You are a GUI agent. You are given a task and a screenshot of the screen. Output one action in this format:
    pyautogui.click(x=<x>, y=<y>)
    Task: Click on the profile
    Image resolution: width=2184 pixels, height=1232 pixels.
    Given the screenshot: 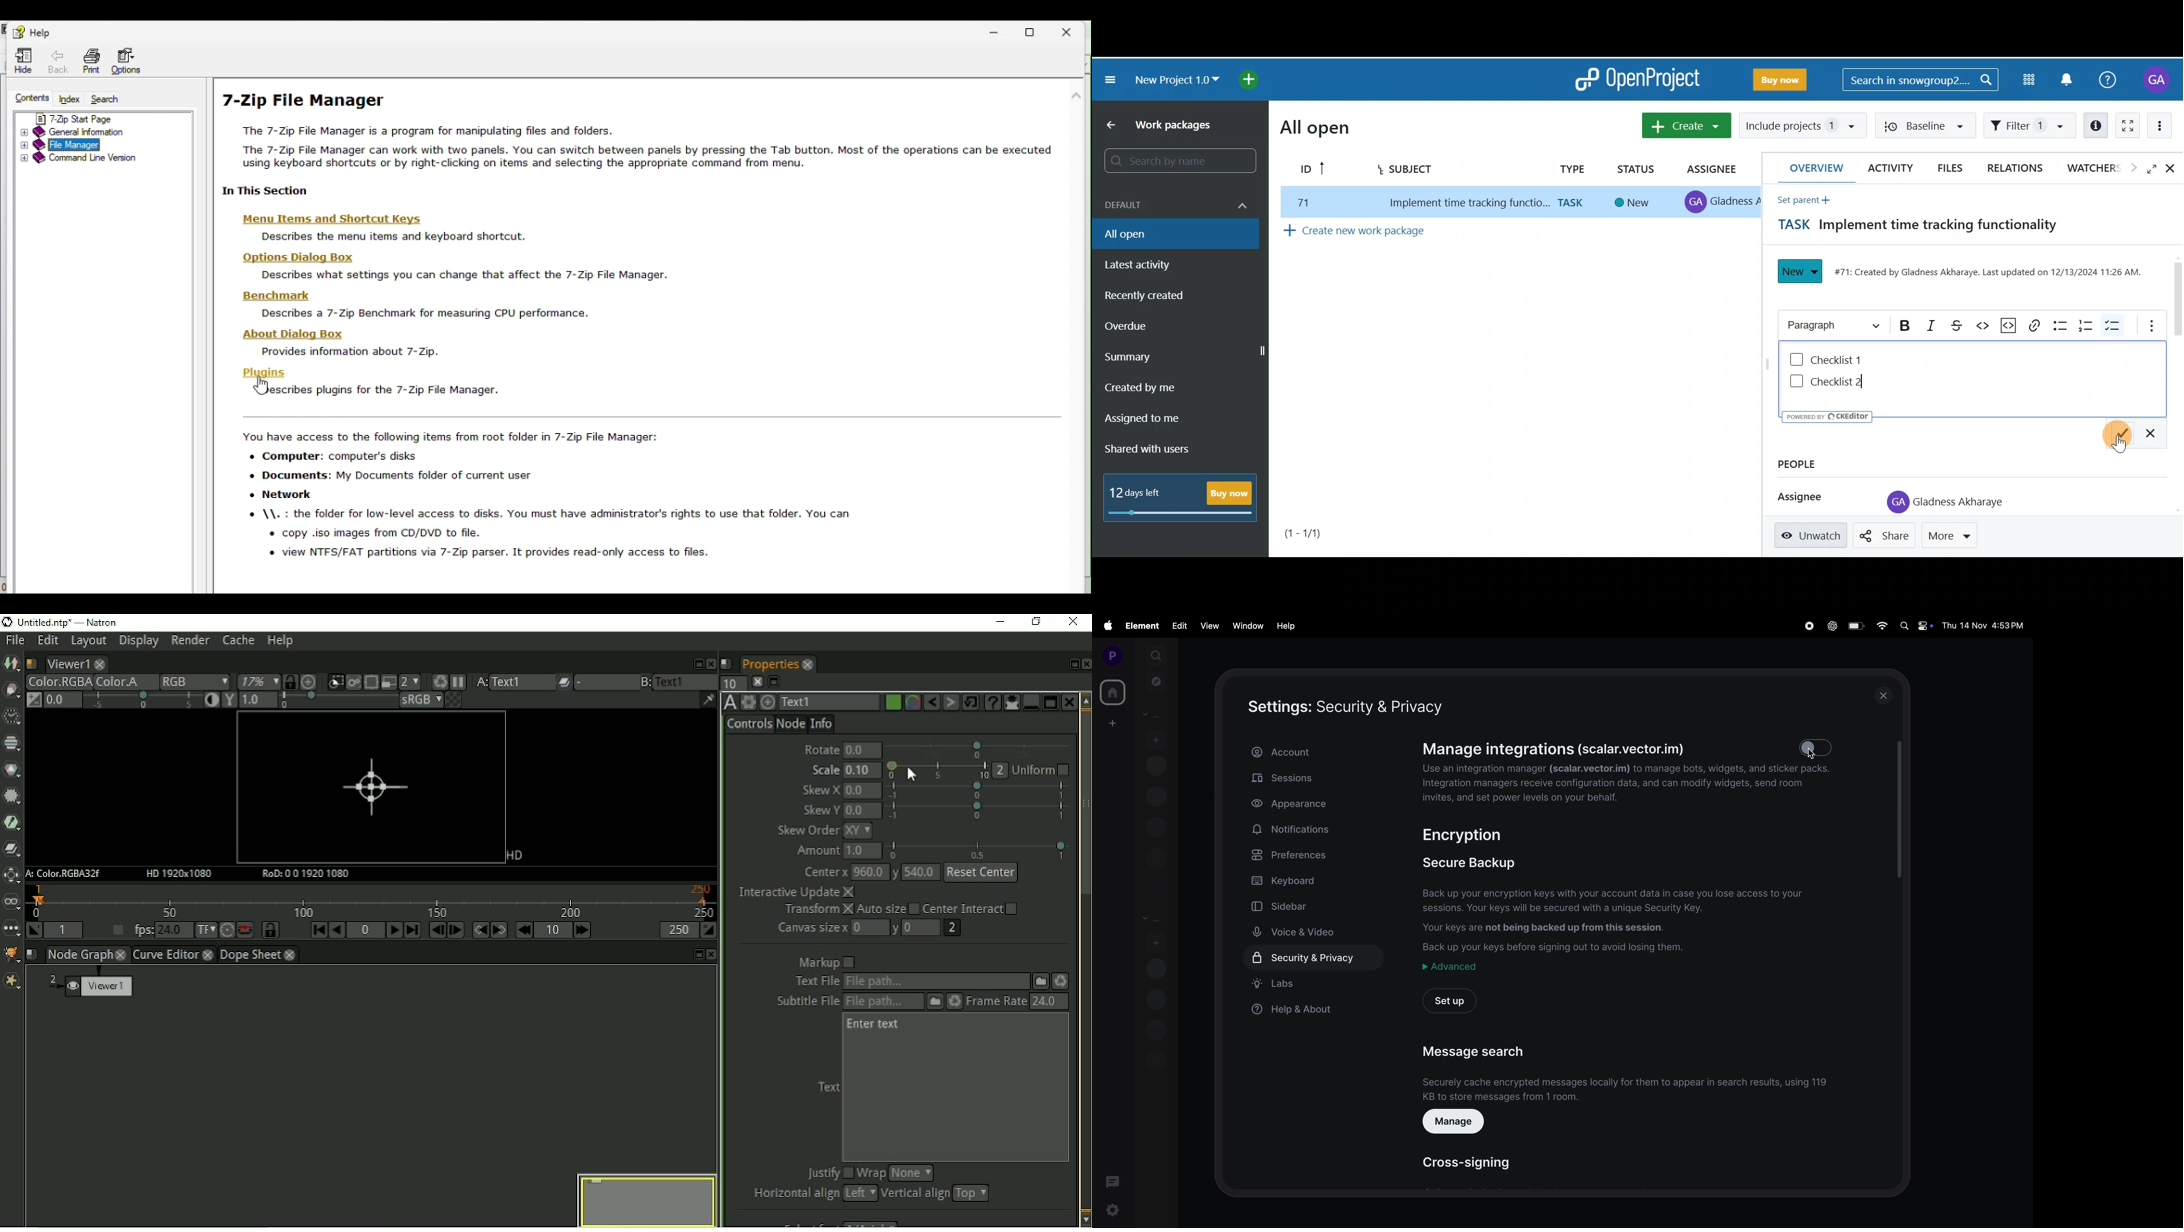 What is the action you would take?
    pyautogui.click(x=1110, y=655)
    